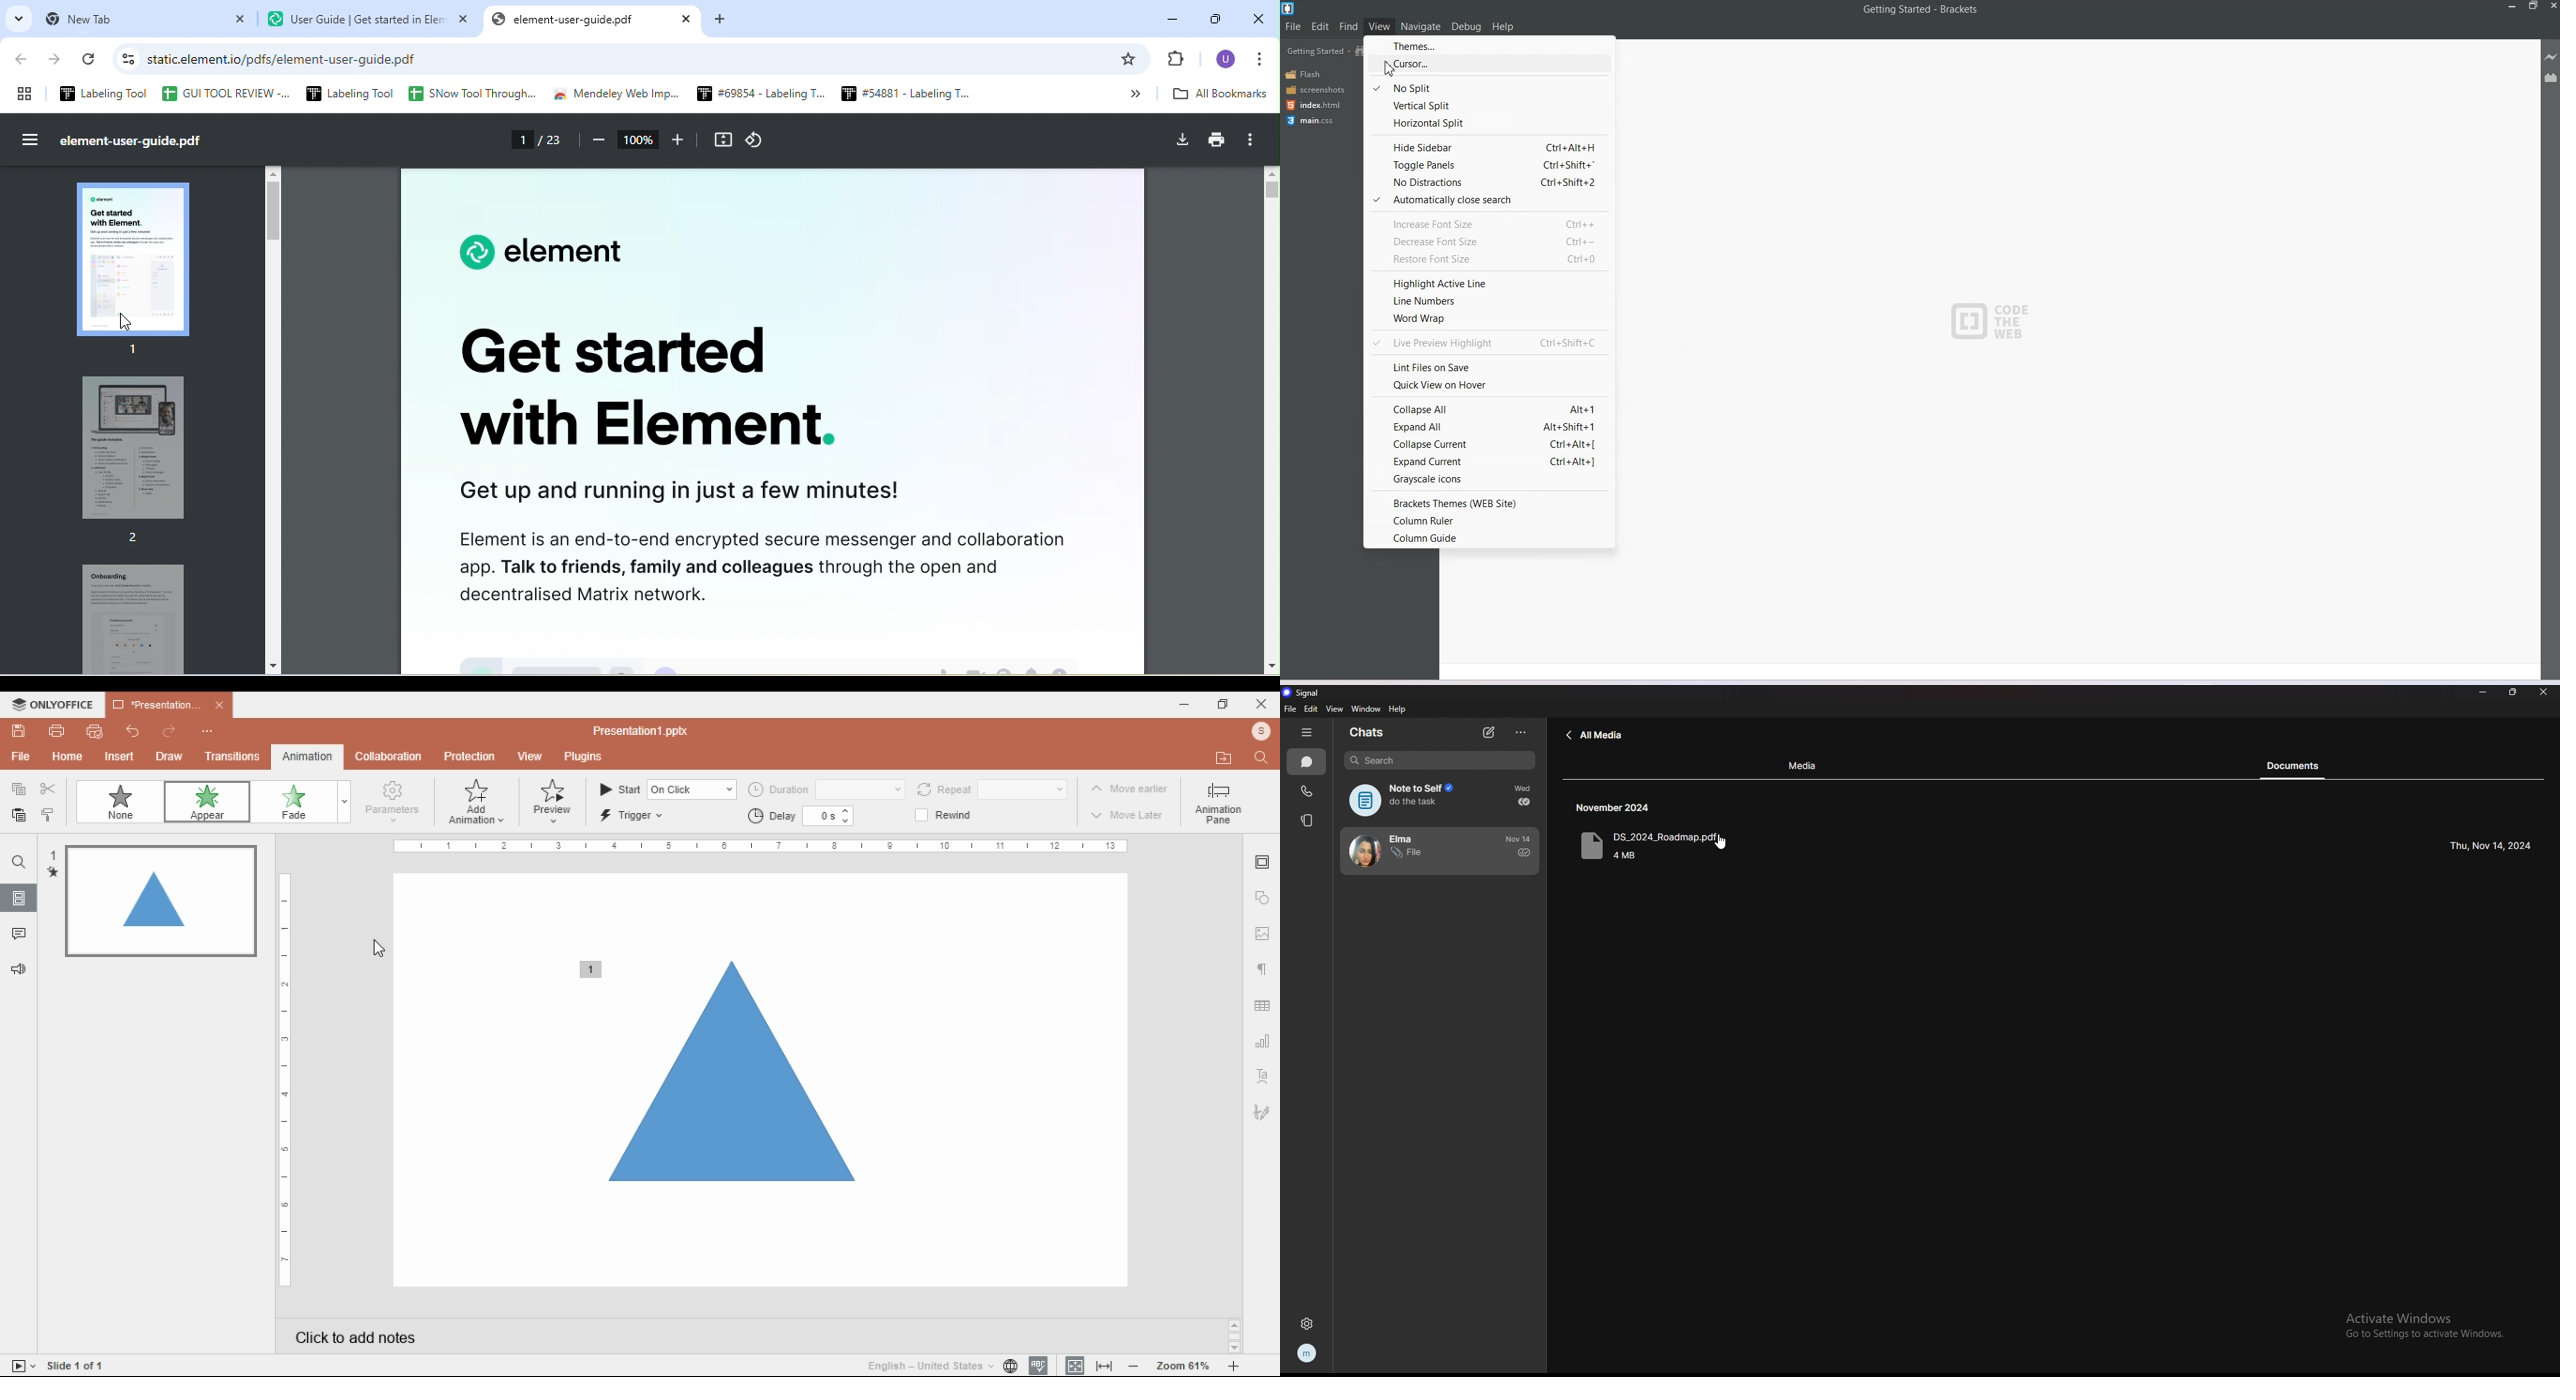 The image size is (2576, 1400). What do you see at coordinates (899, 94) in the screenshot?
I see `#54881 - Labeling T...` at bounding box center [899, 94].